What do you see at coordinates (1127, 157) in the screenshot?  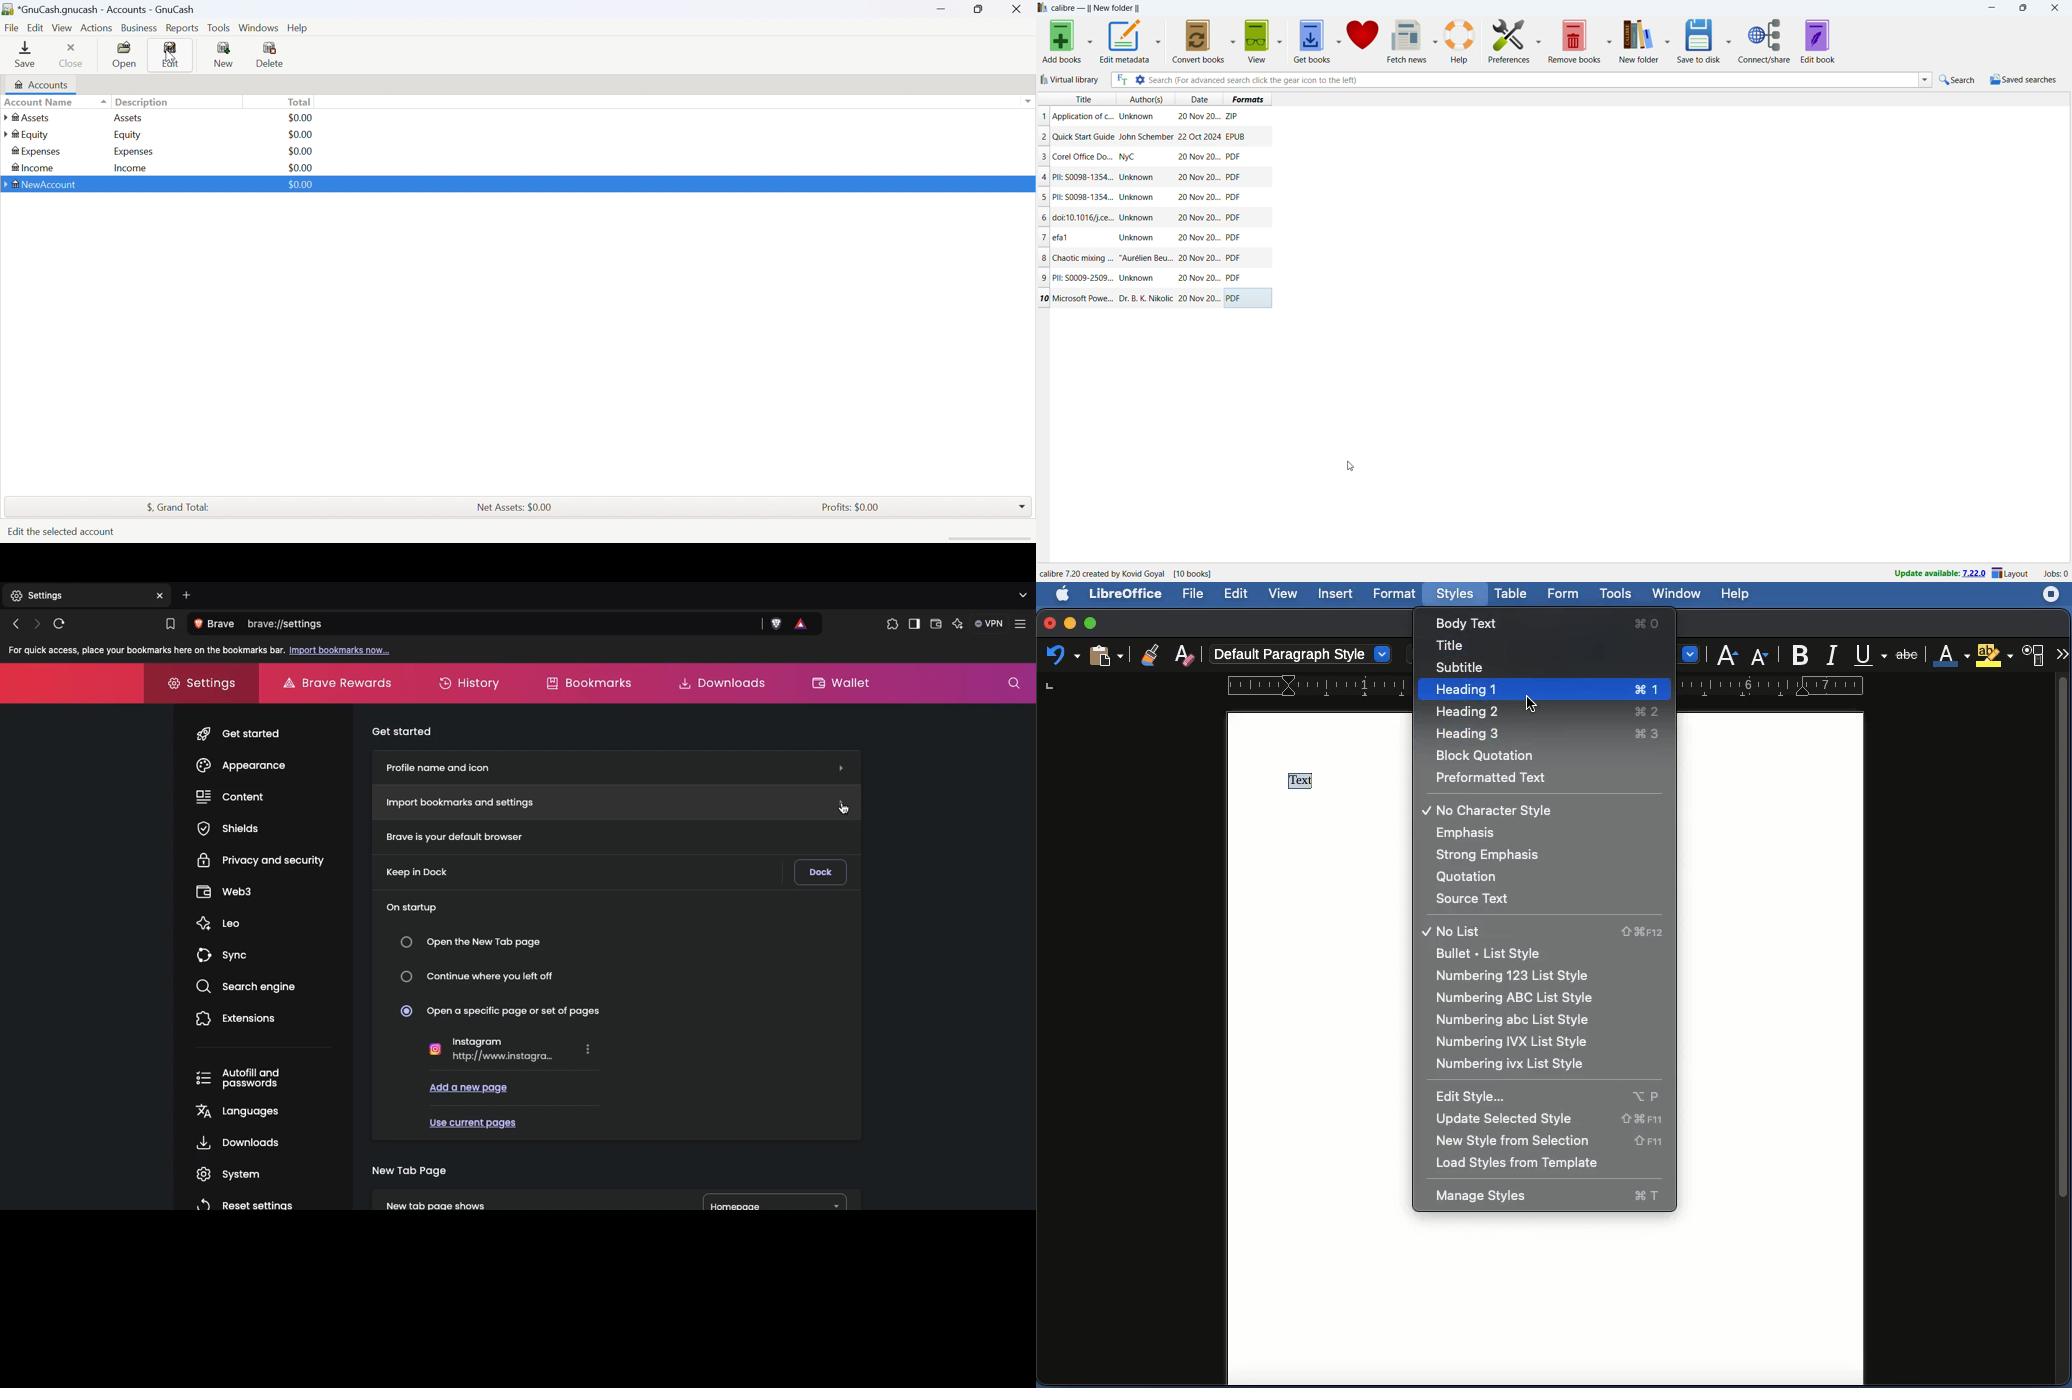 I see `NyC` at bounding box center [1127, 157].